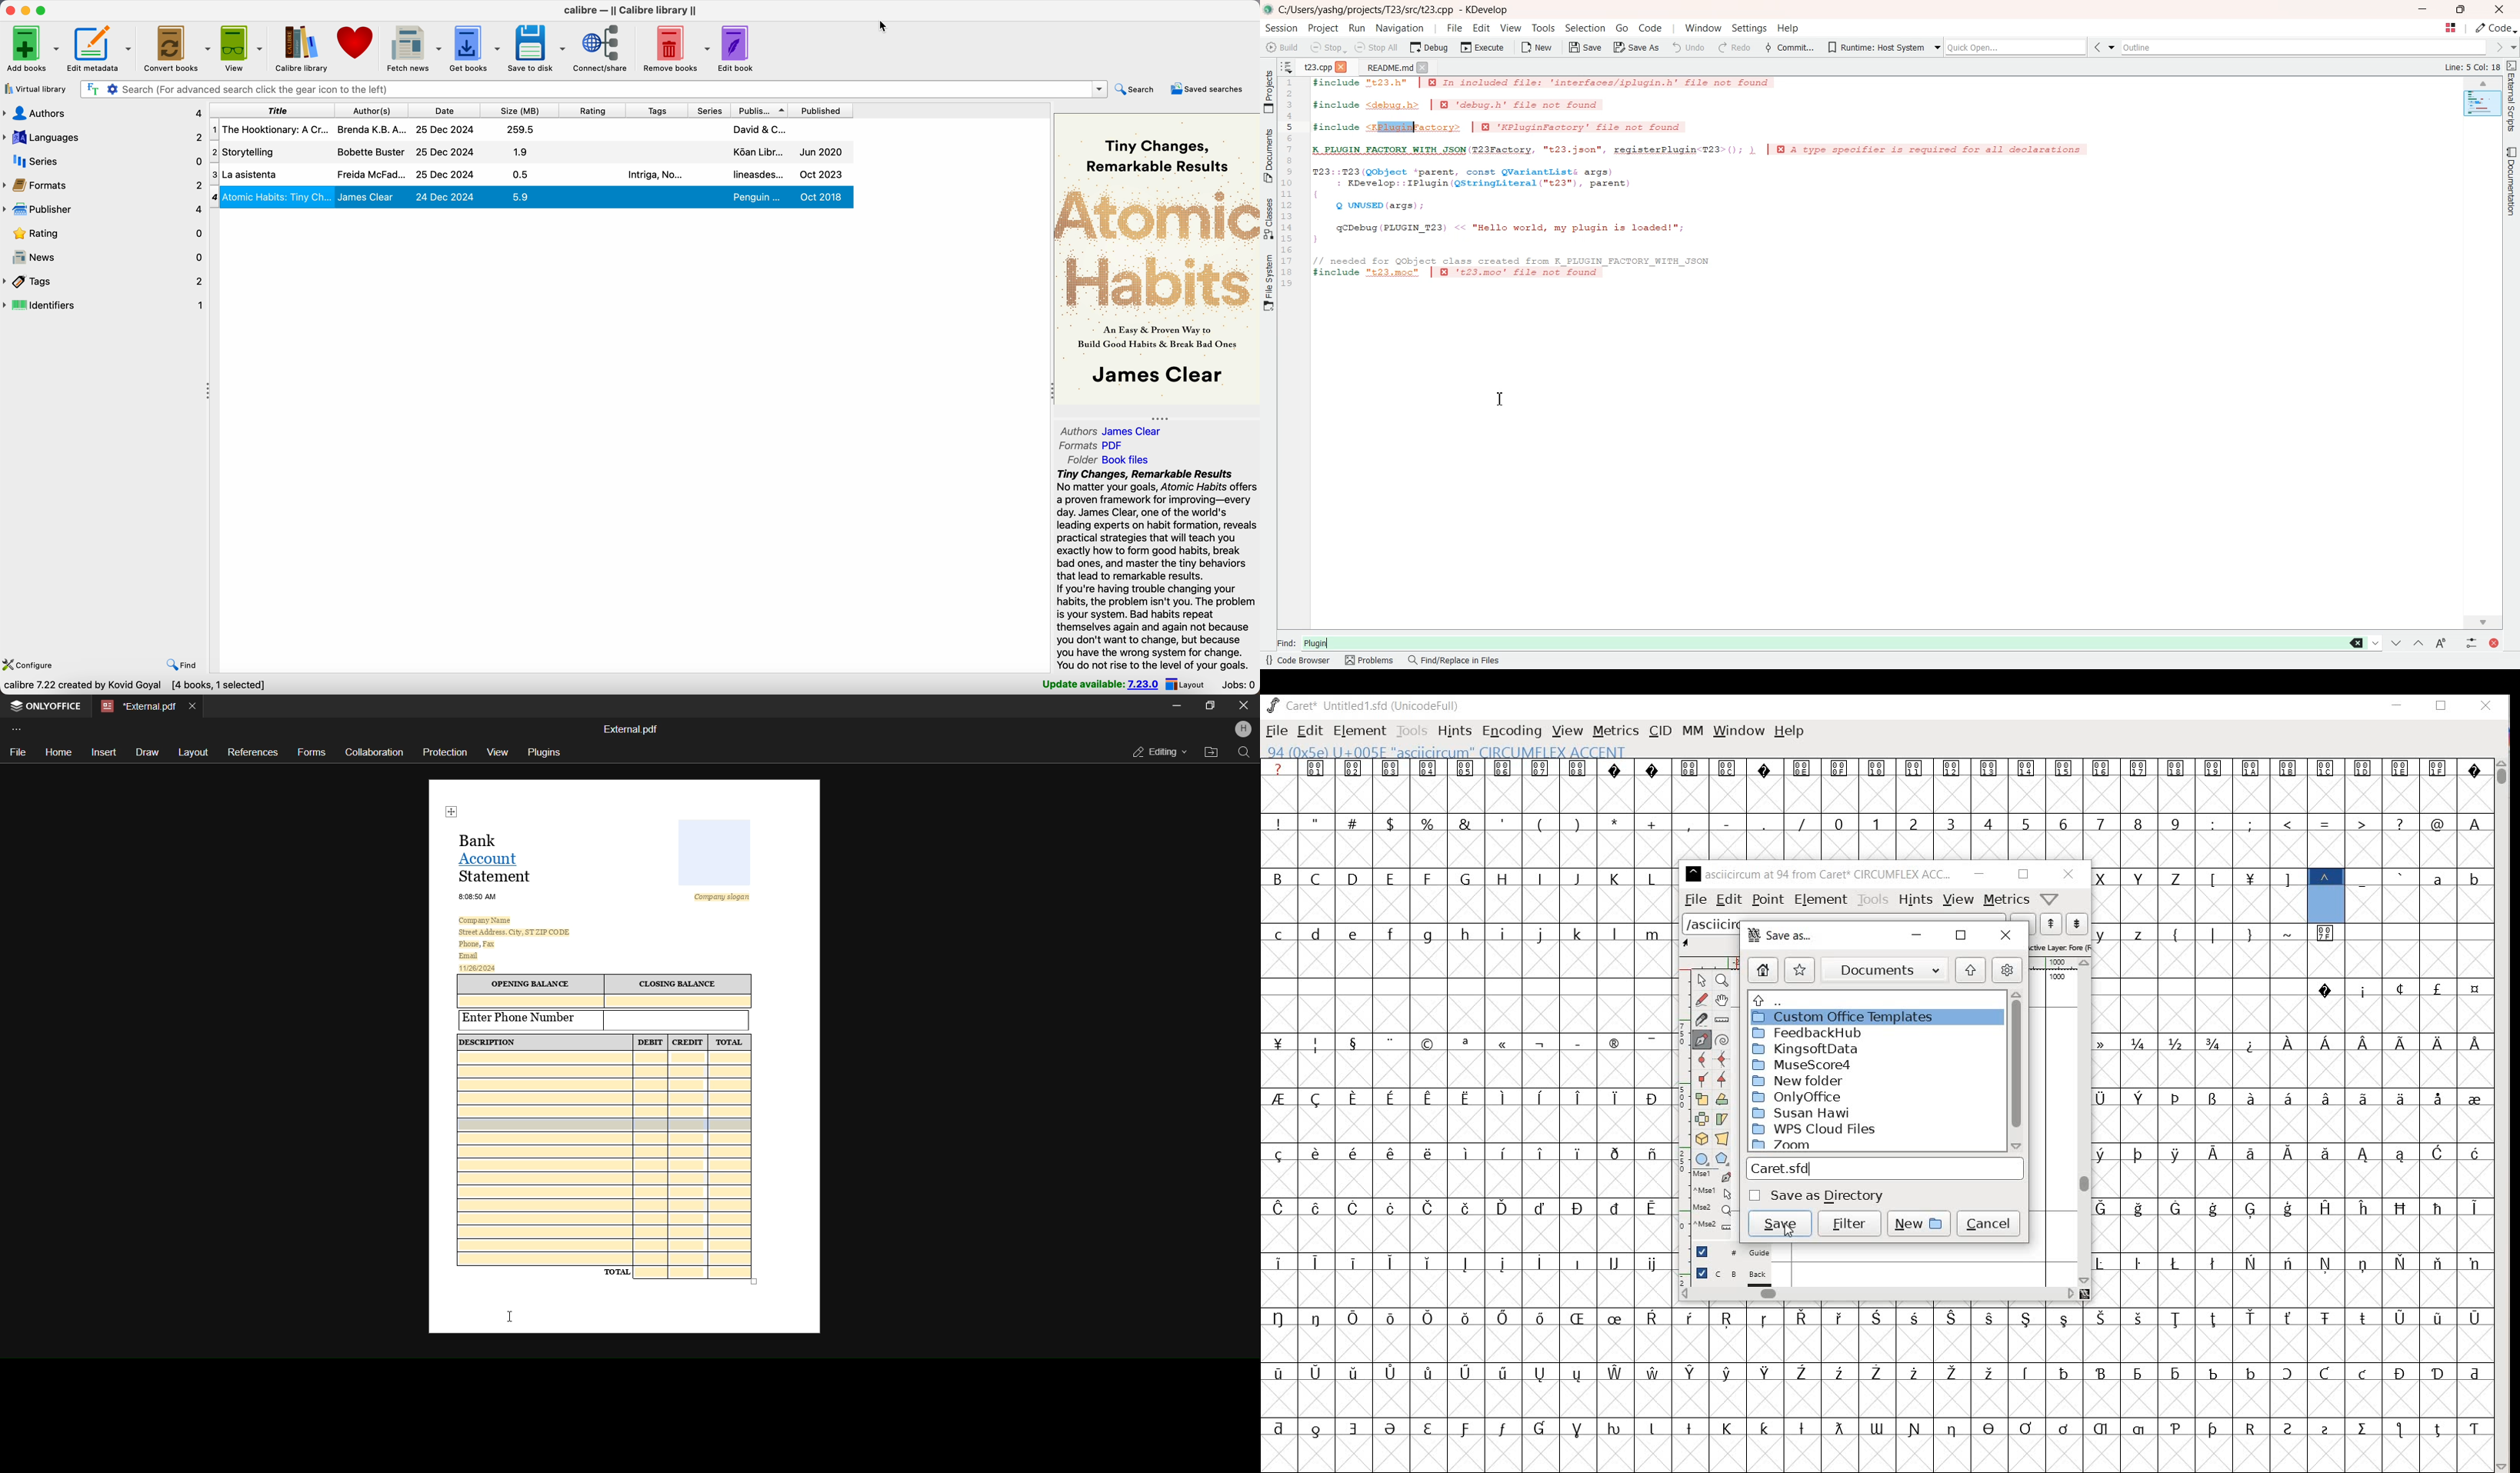  I want to click on donate, so click(359, 44).